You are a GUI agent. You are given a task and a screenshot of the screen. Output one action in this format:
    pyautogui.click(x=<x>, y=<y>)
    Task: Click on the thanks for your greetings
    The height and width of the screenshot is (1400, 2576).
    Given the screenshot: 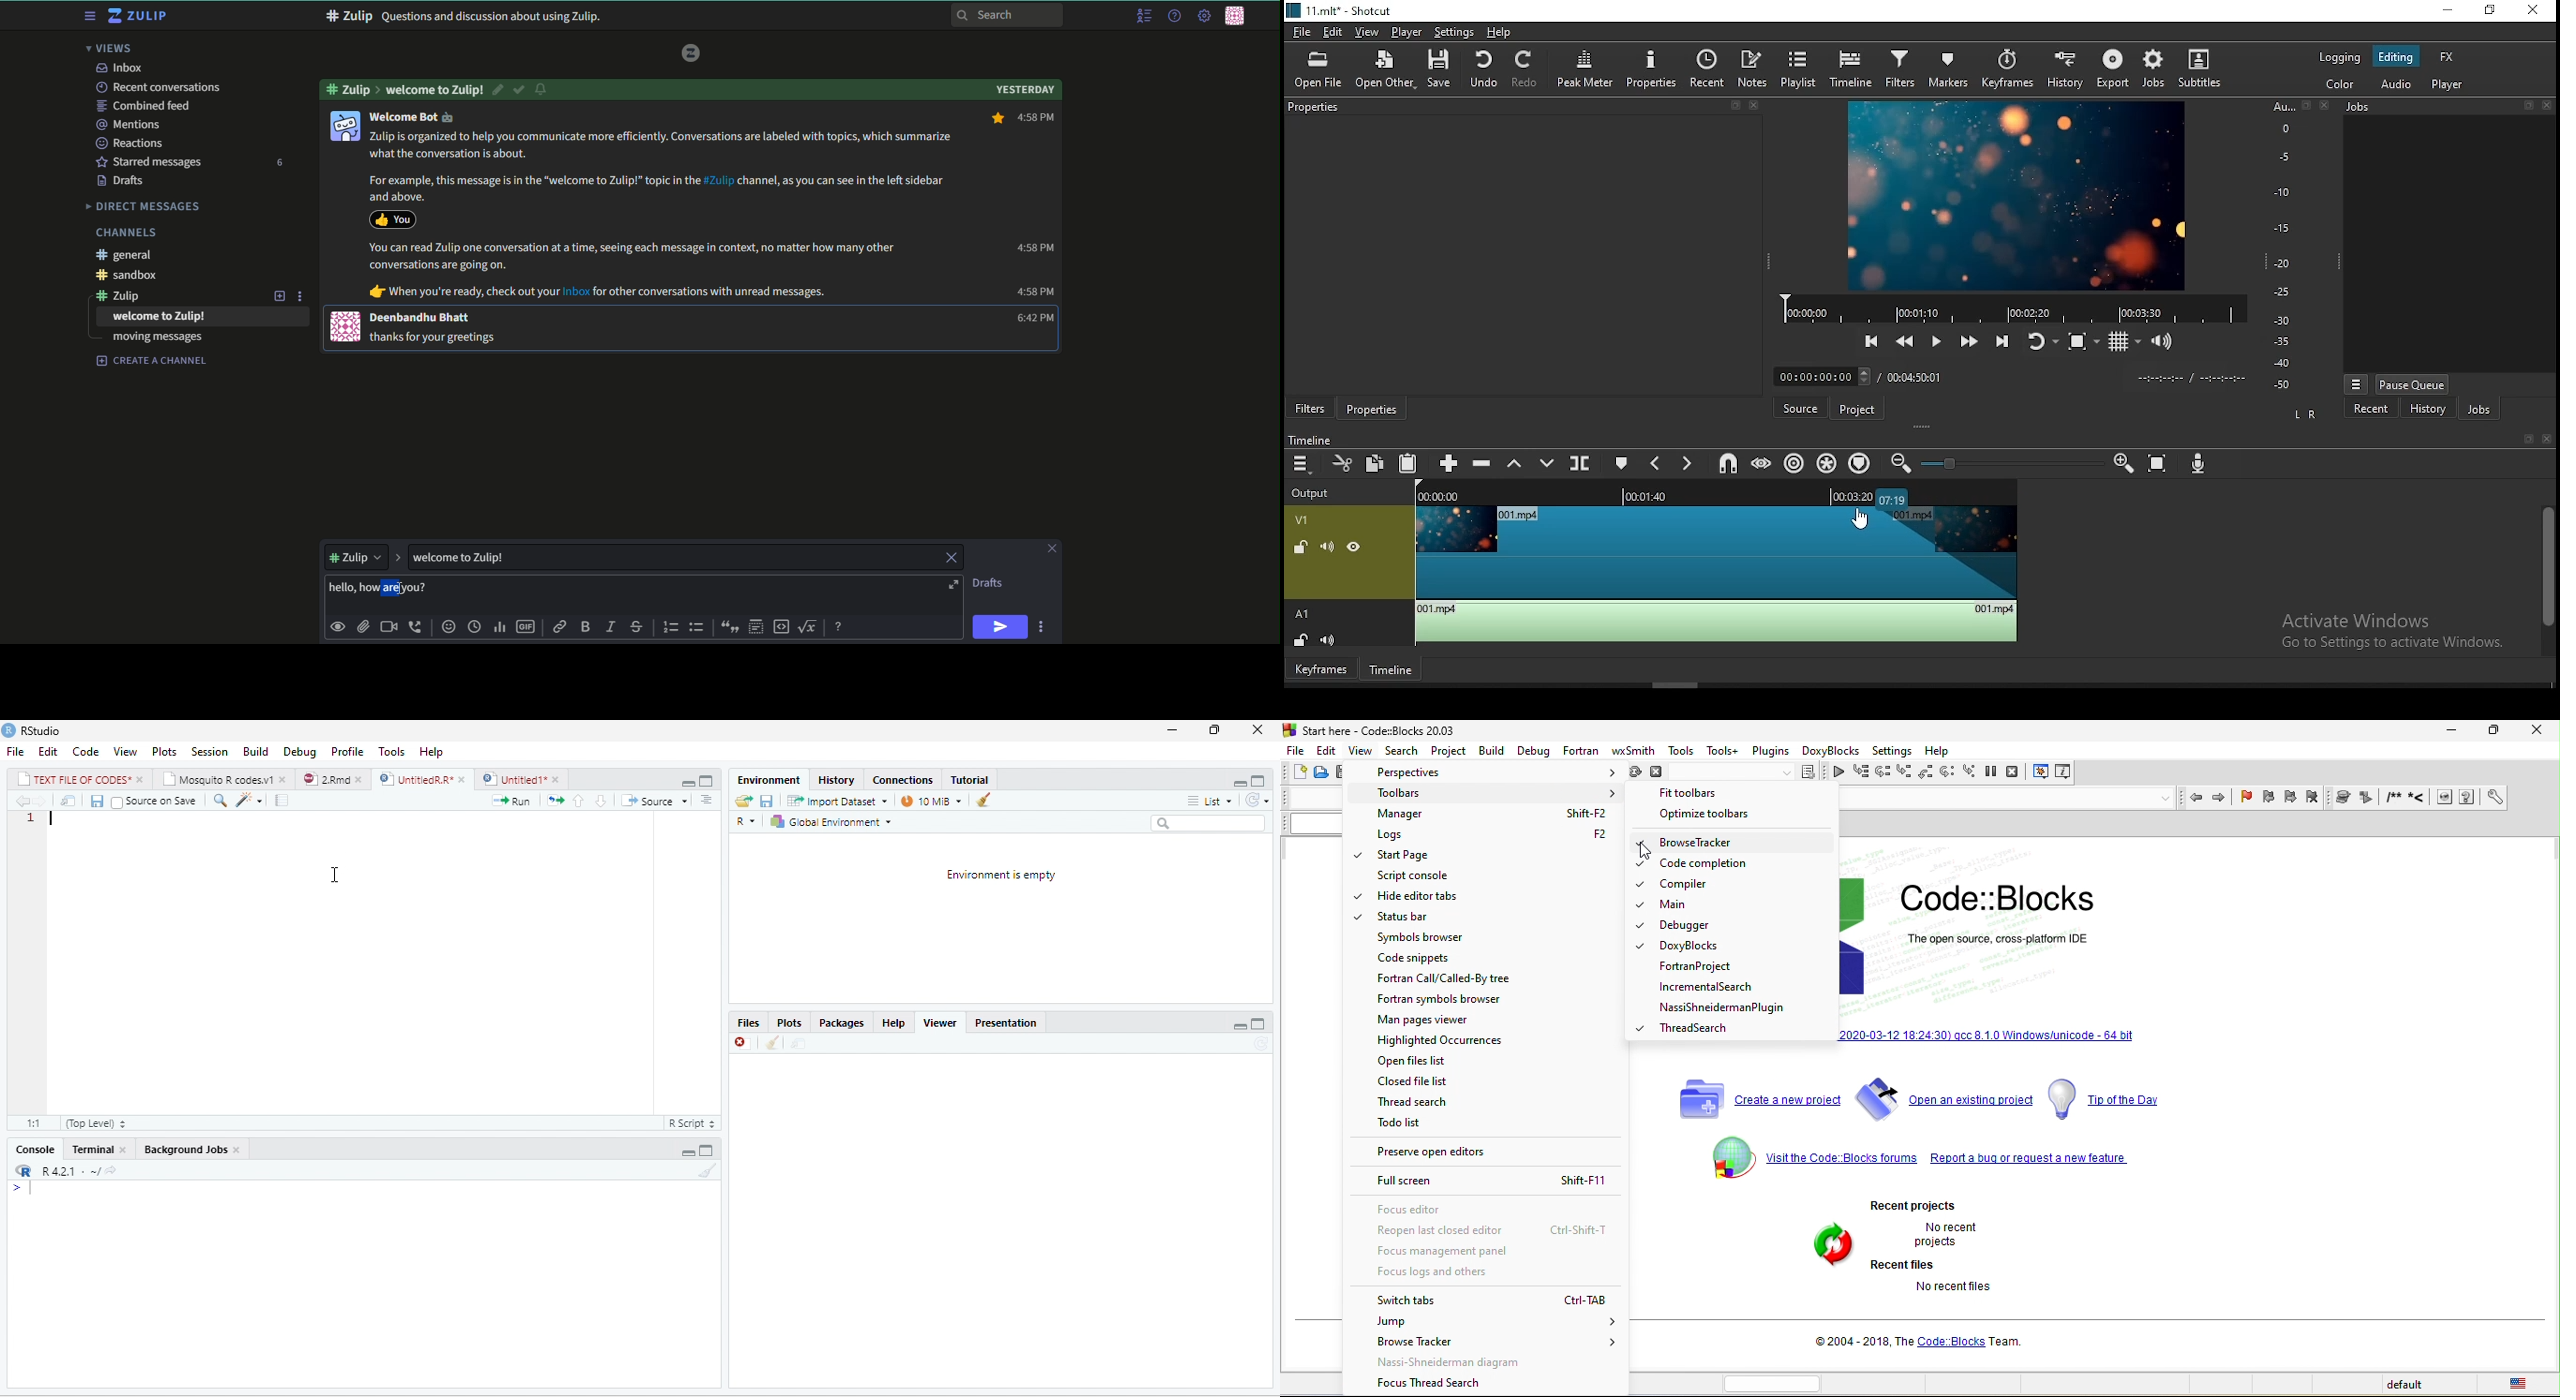 What is the action you would take?
    pyautogui.click(x=436, y=336)
    